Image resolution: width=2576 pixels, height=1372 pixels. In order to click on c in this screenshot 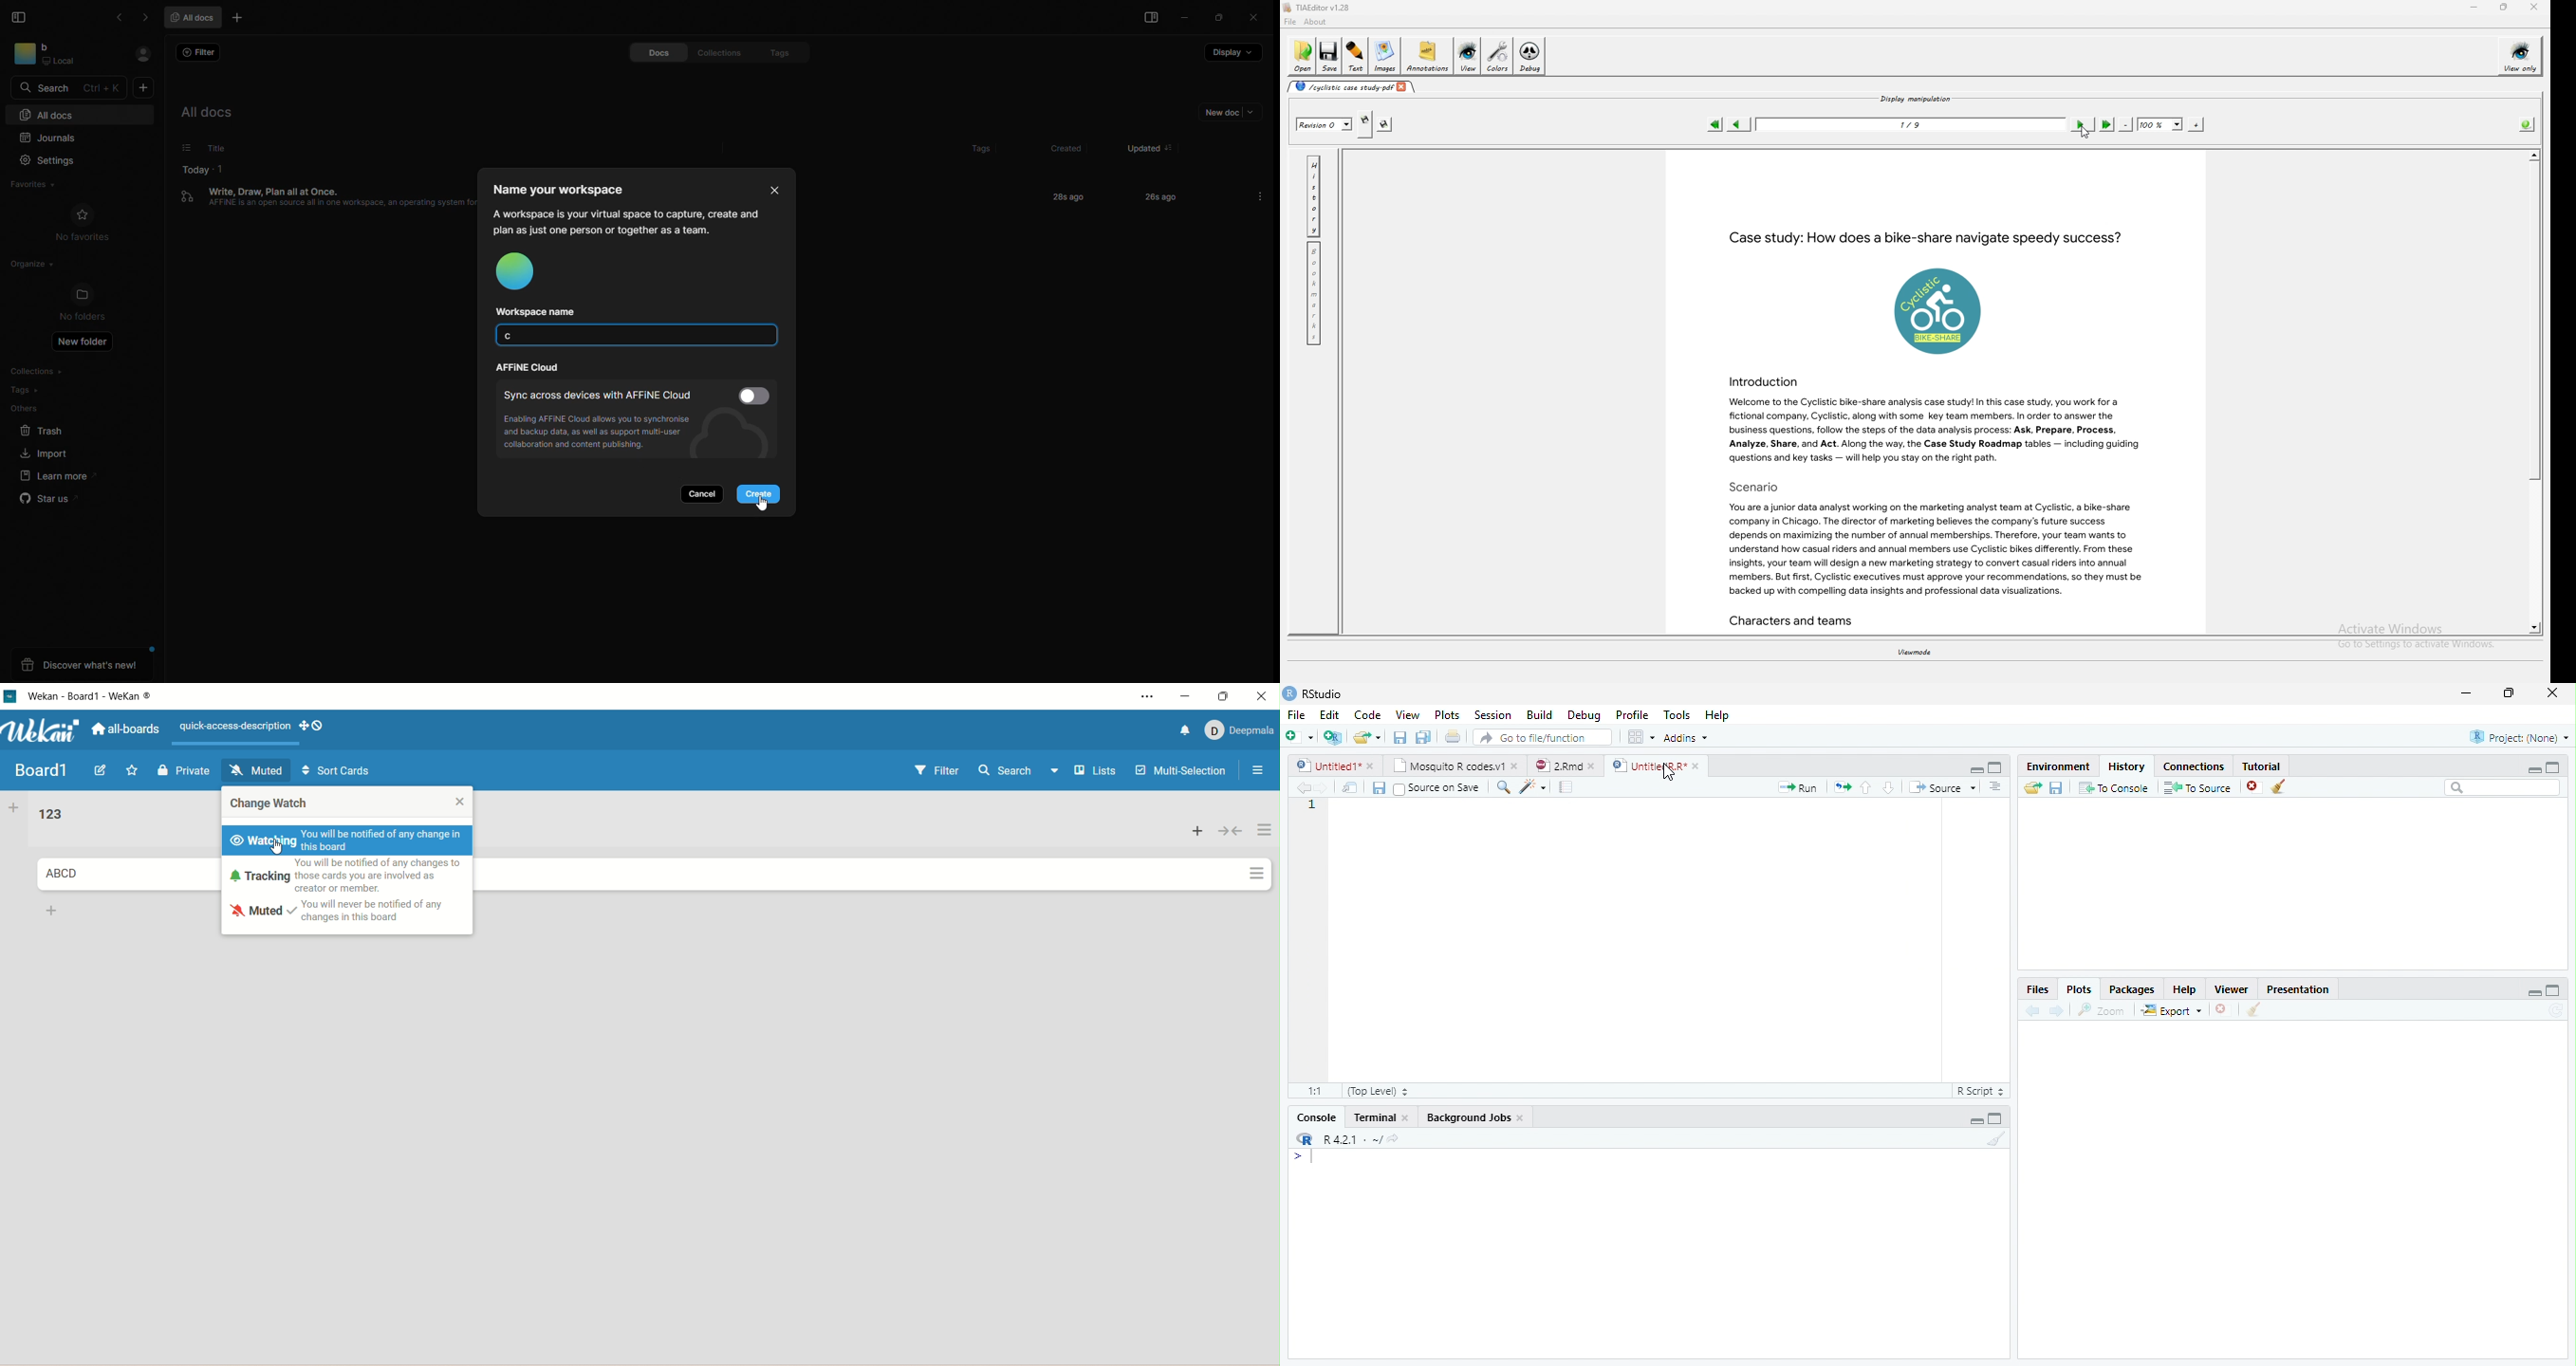, I will do `click(511, 338)`.